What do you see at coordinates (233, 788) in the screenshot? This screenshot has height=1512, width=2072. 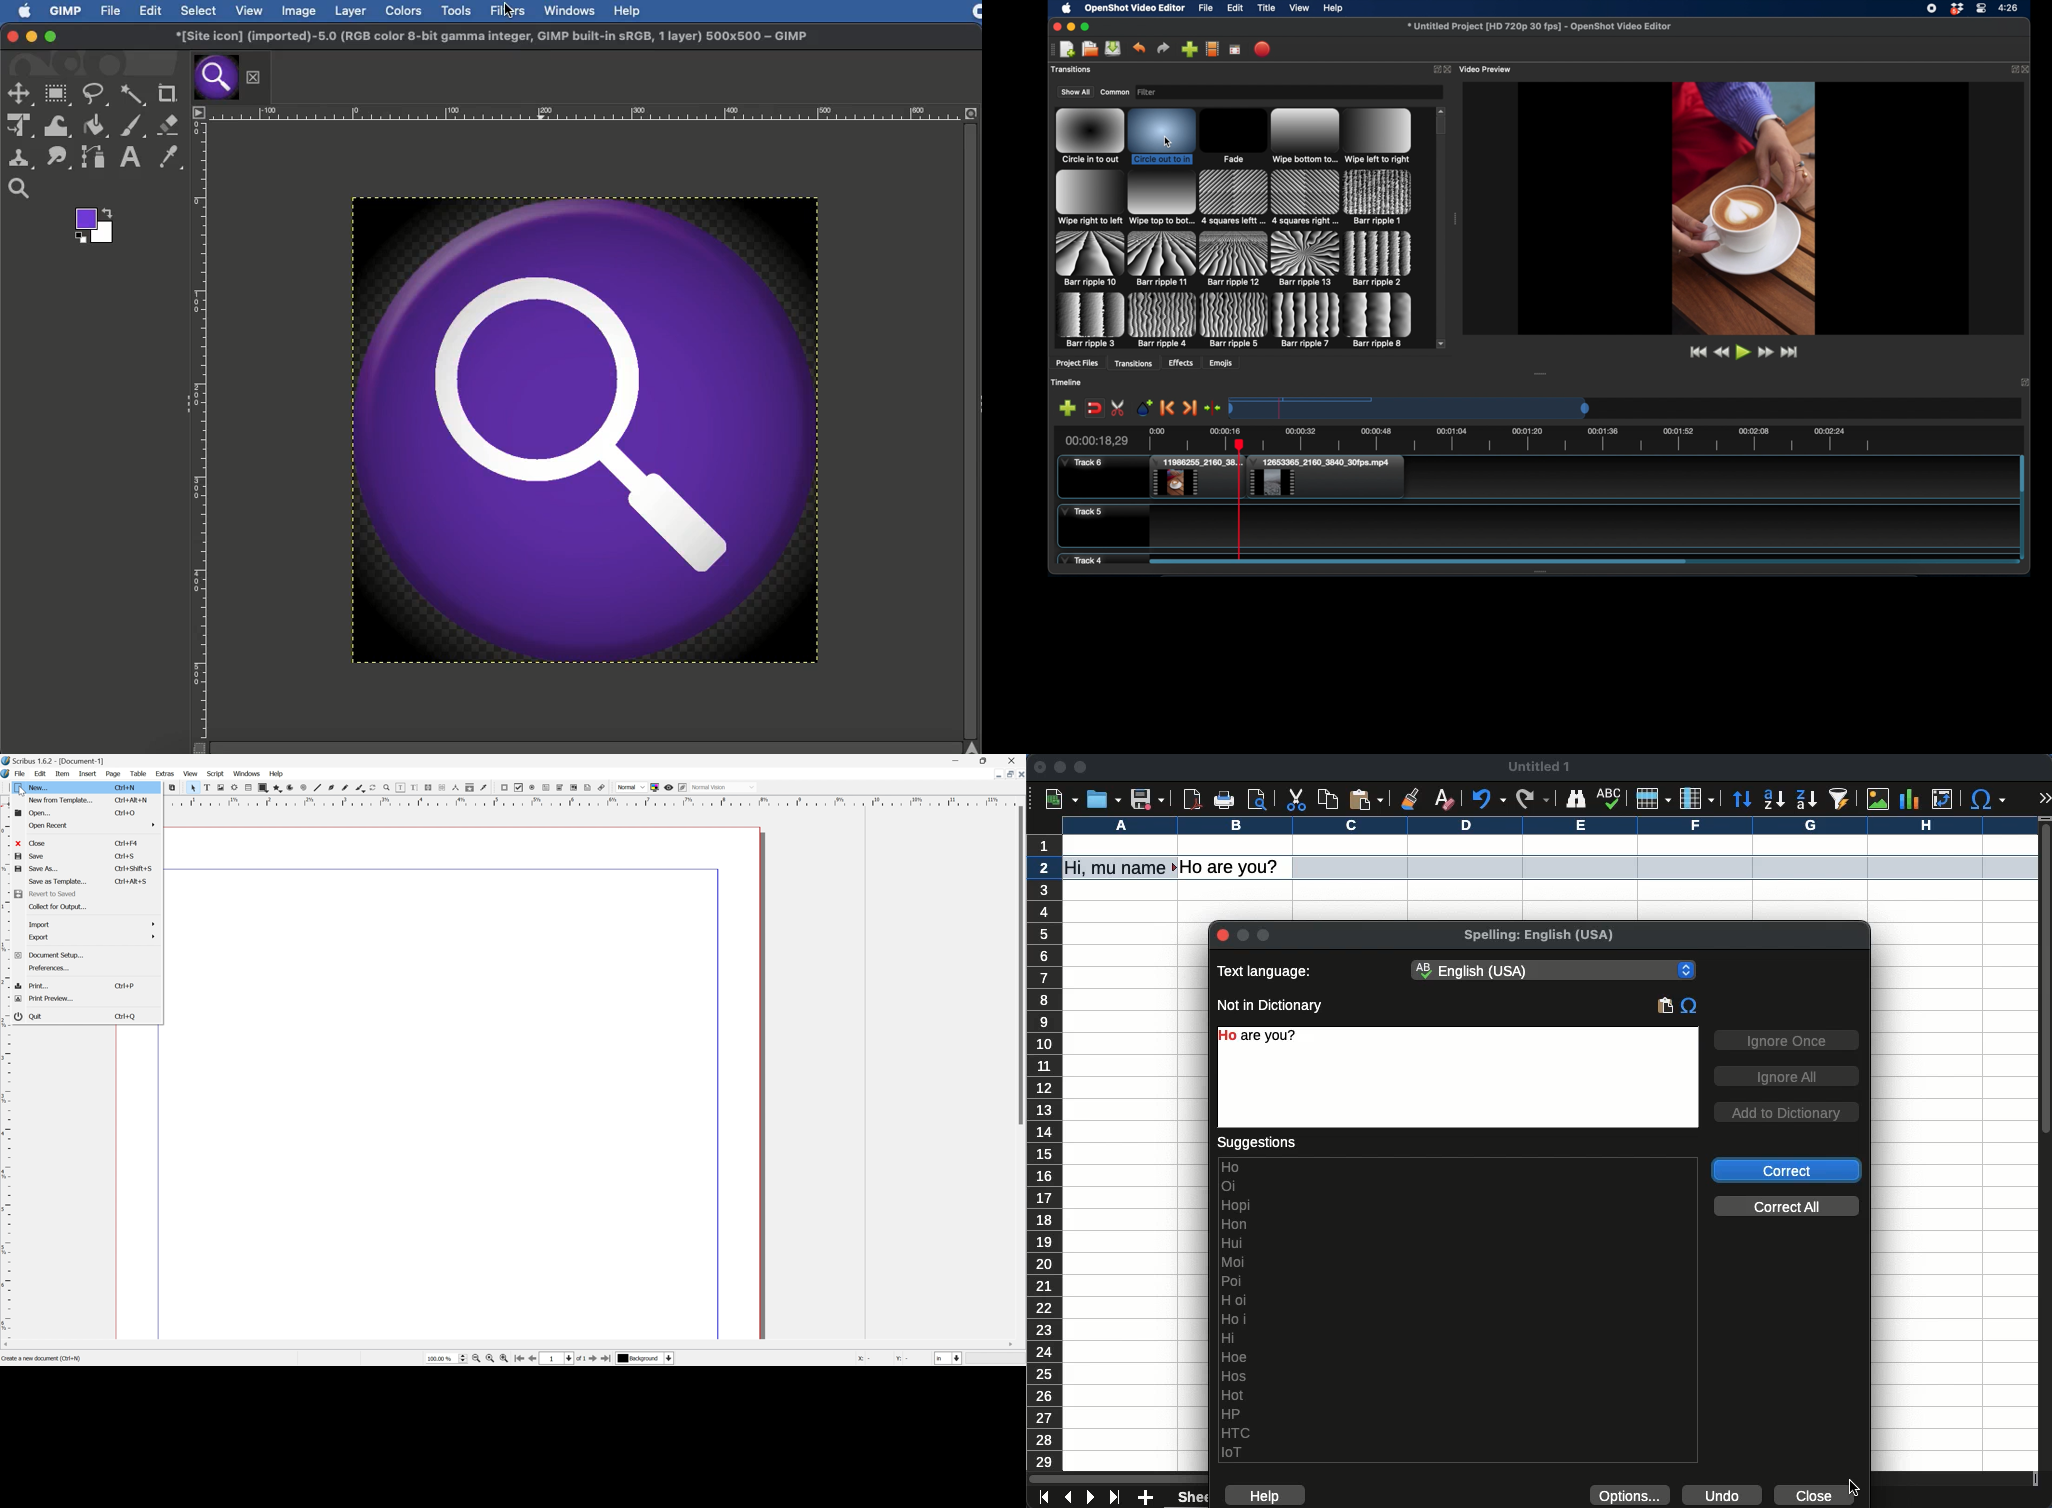 I see `Render frame` at bounding box center [233, 788].